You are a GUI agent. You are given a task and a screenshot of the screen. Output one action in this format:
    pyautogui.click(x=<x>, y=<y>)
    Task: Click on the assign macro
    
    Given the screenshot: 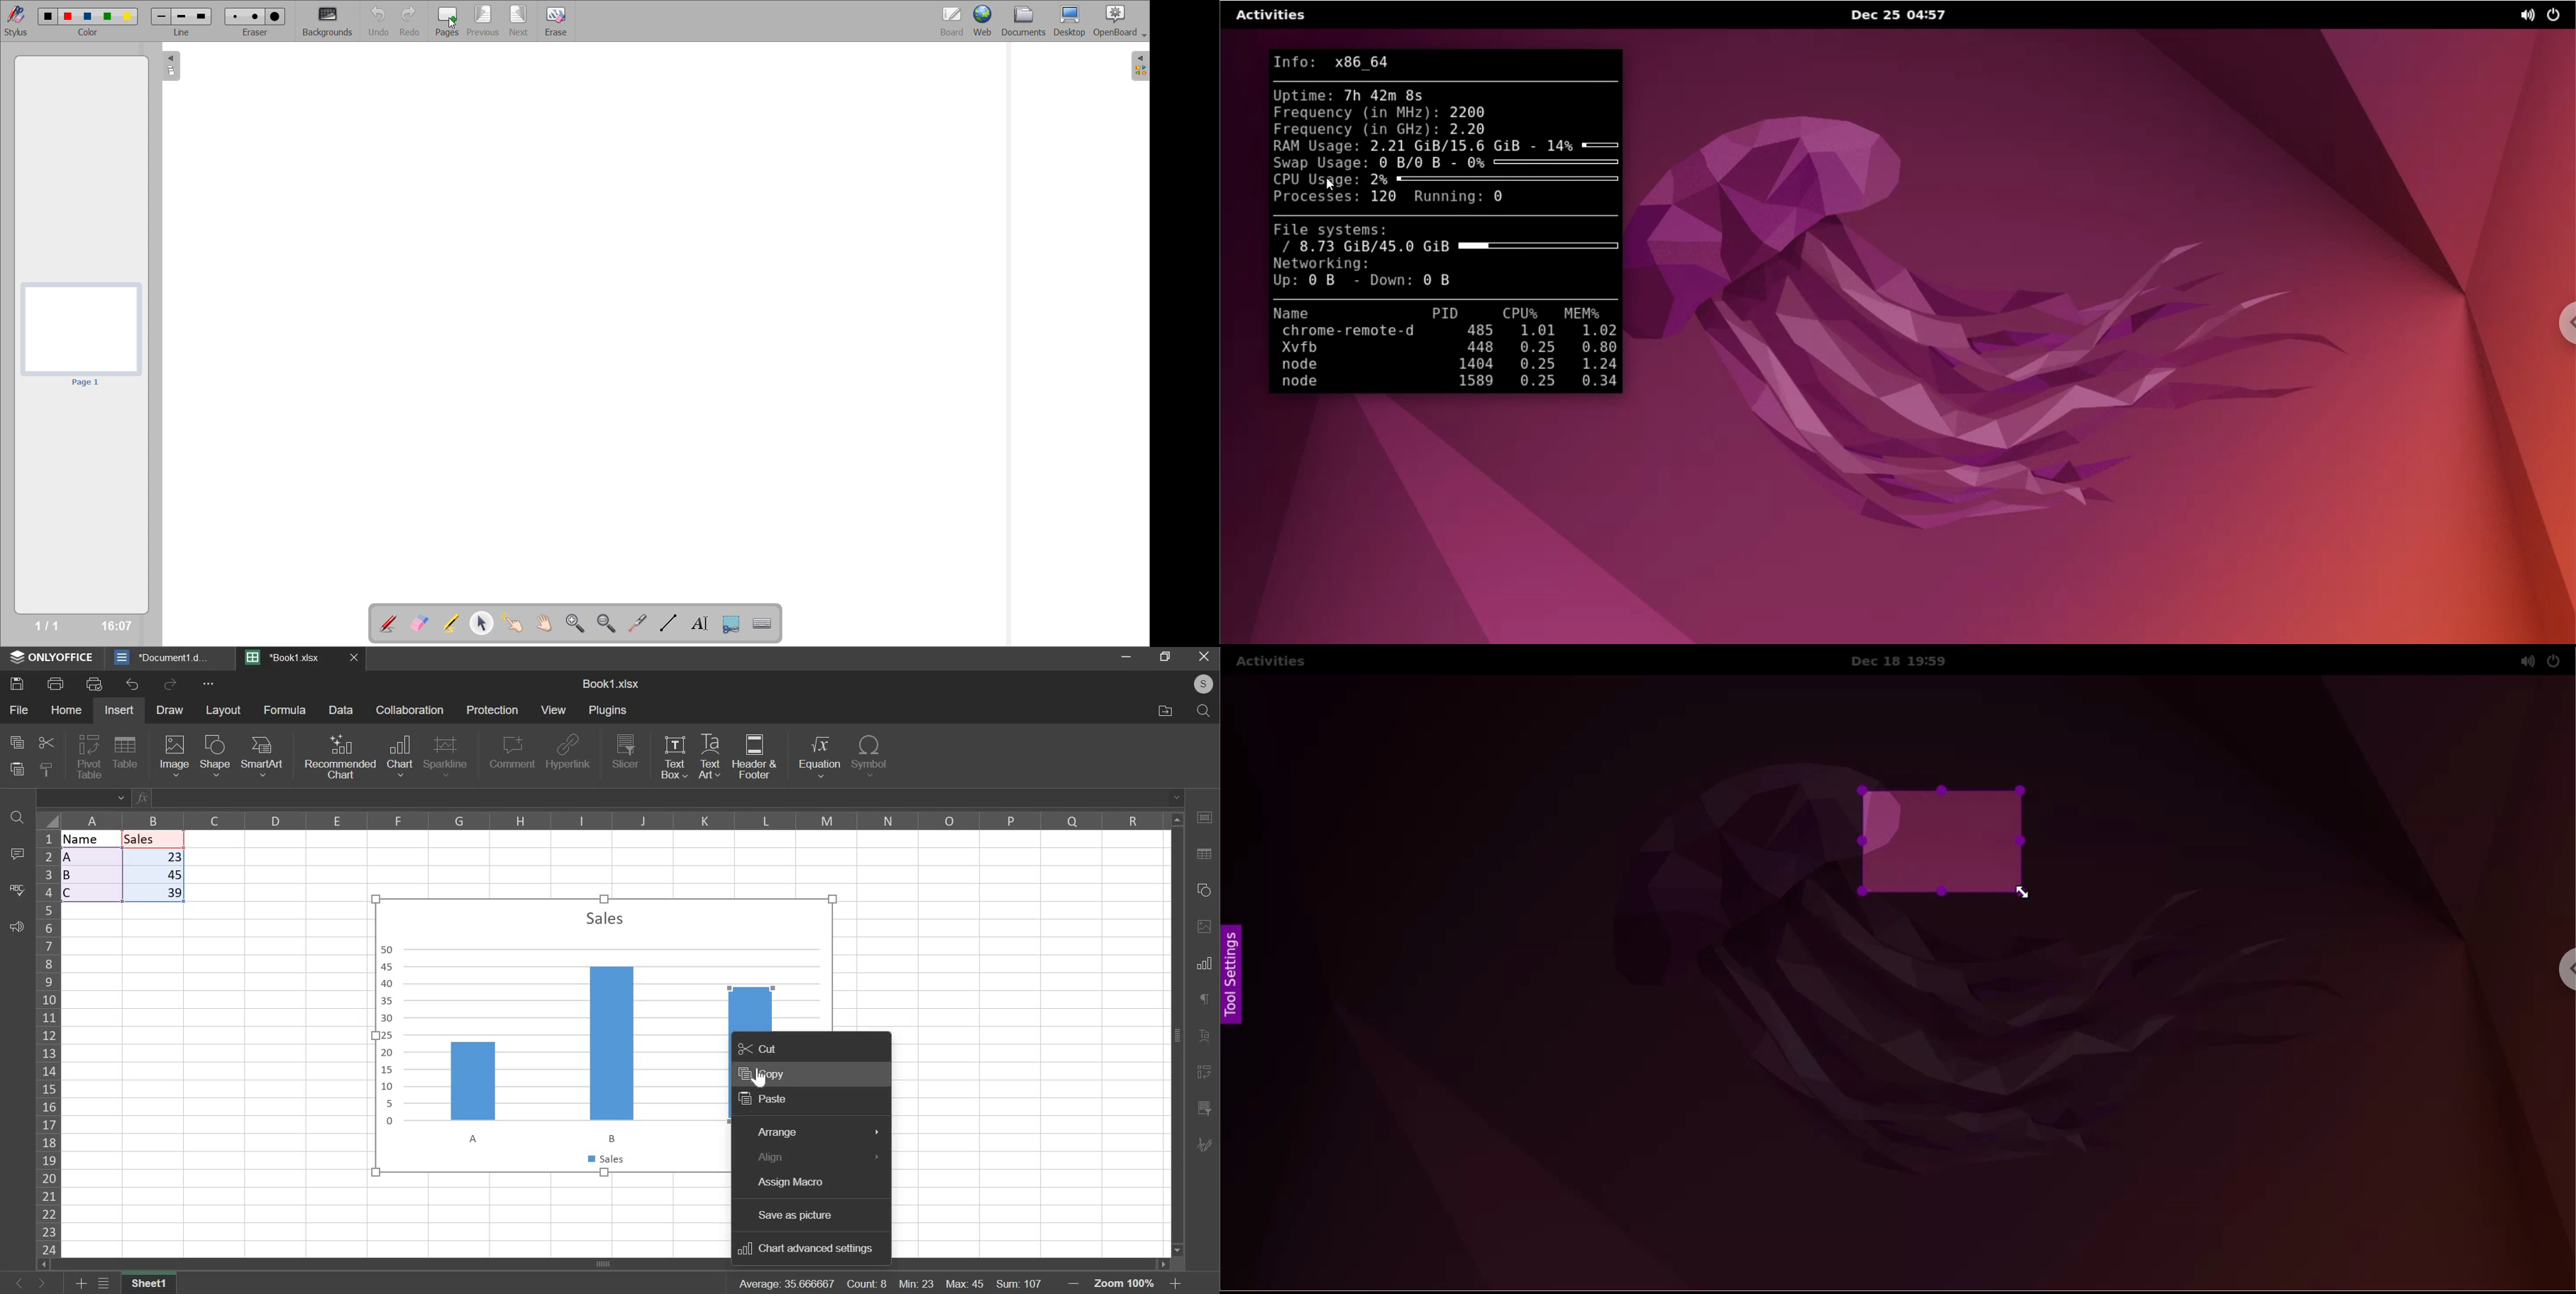 What is the action you would take?
    pyautogui.click(x=789, y=1182)
    